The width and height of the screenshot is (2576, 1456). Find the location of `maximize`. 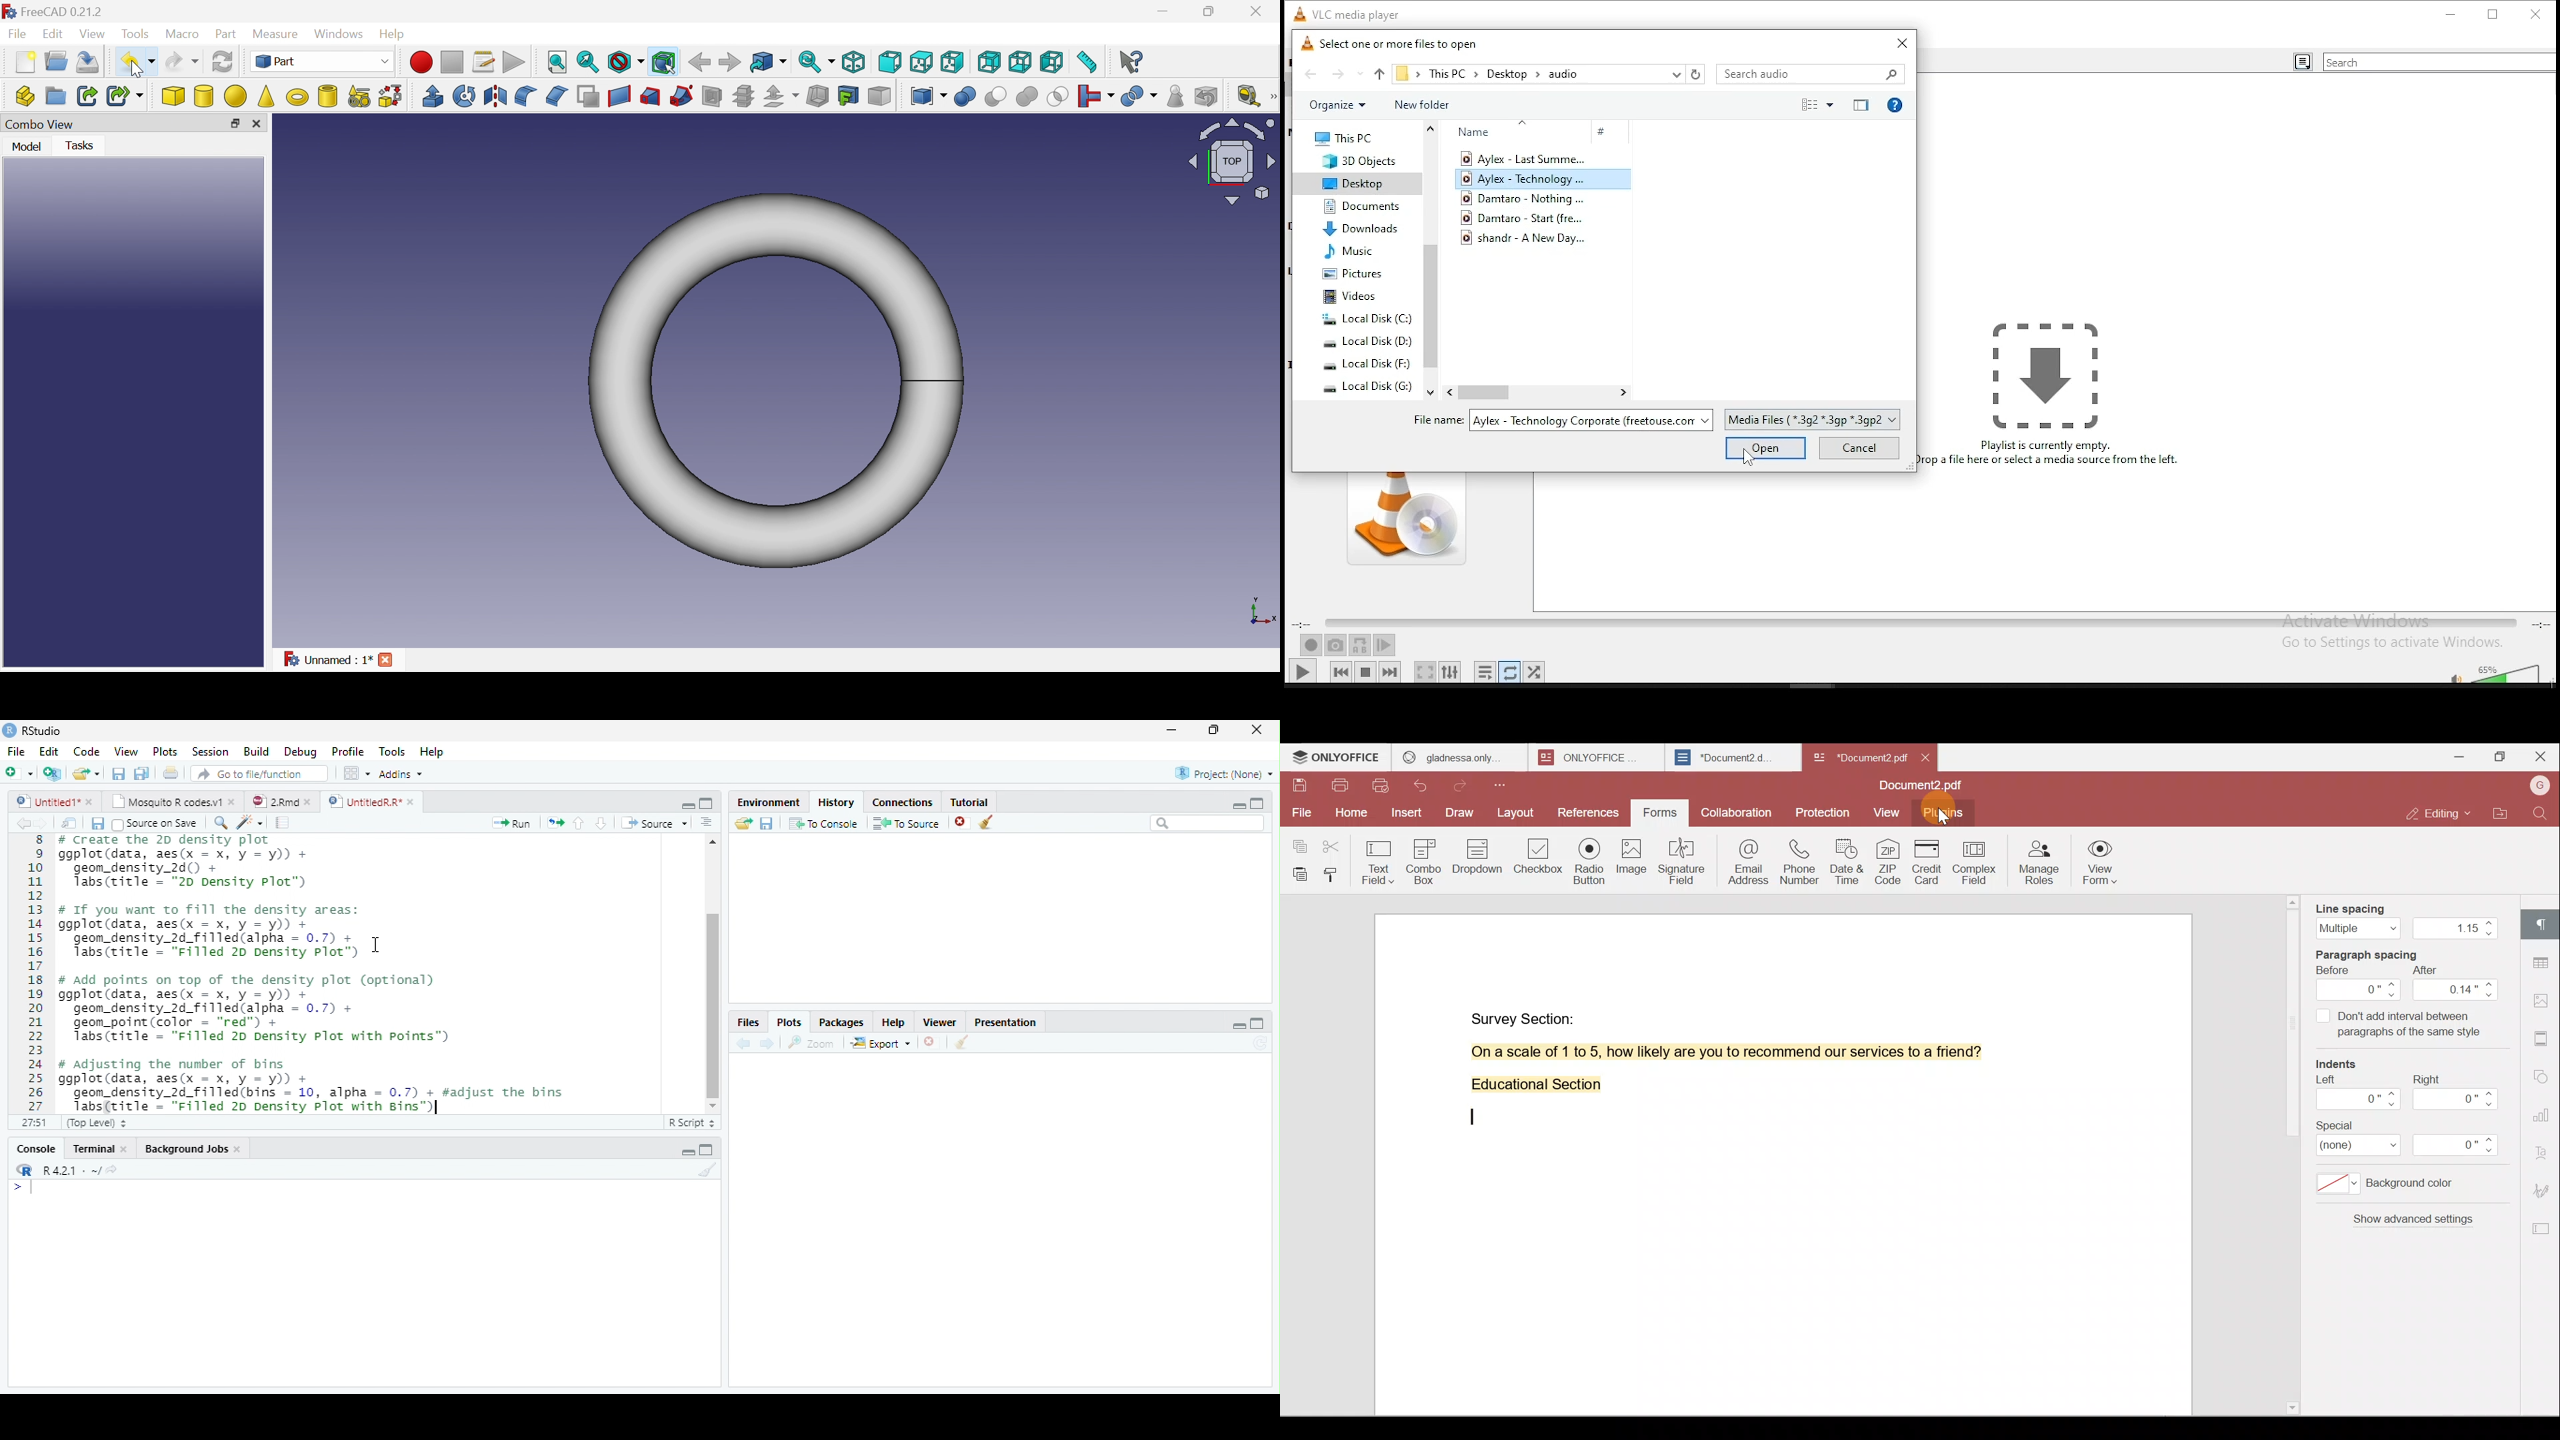

maximize is located at coordinates (708, 1150).